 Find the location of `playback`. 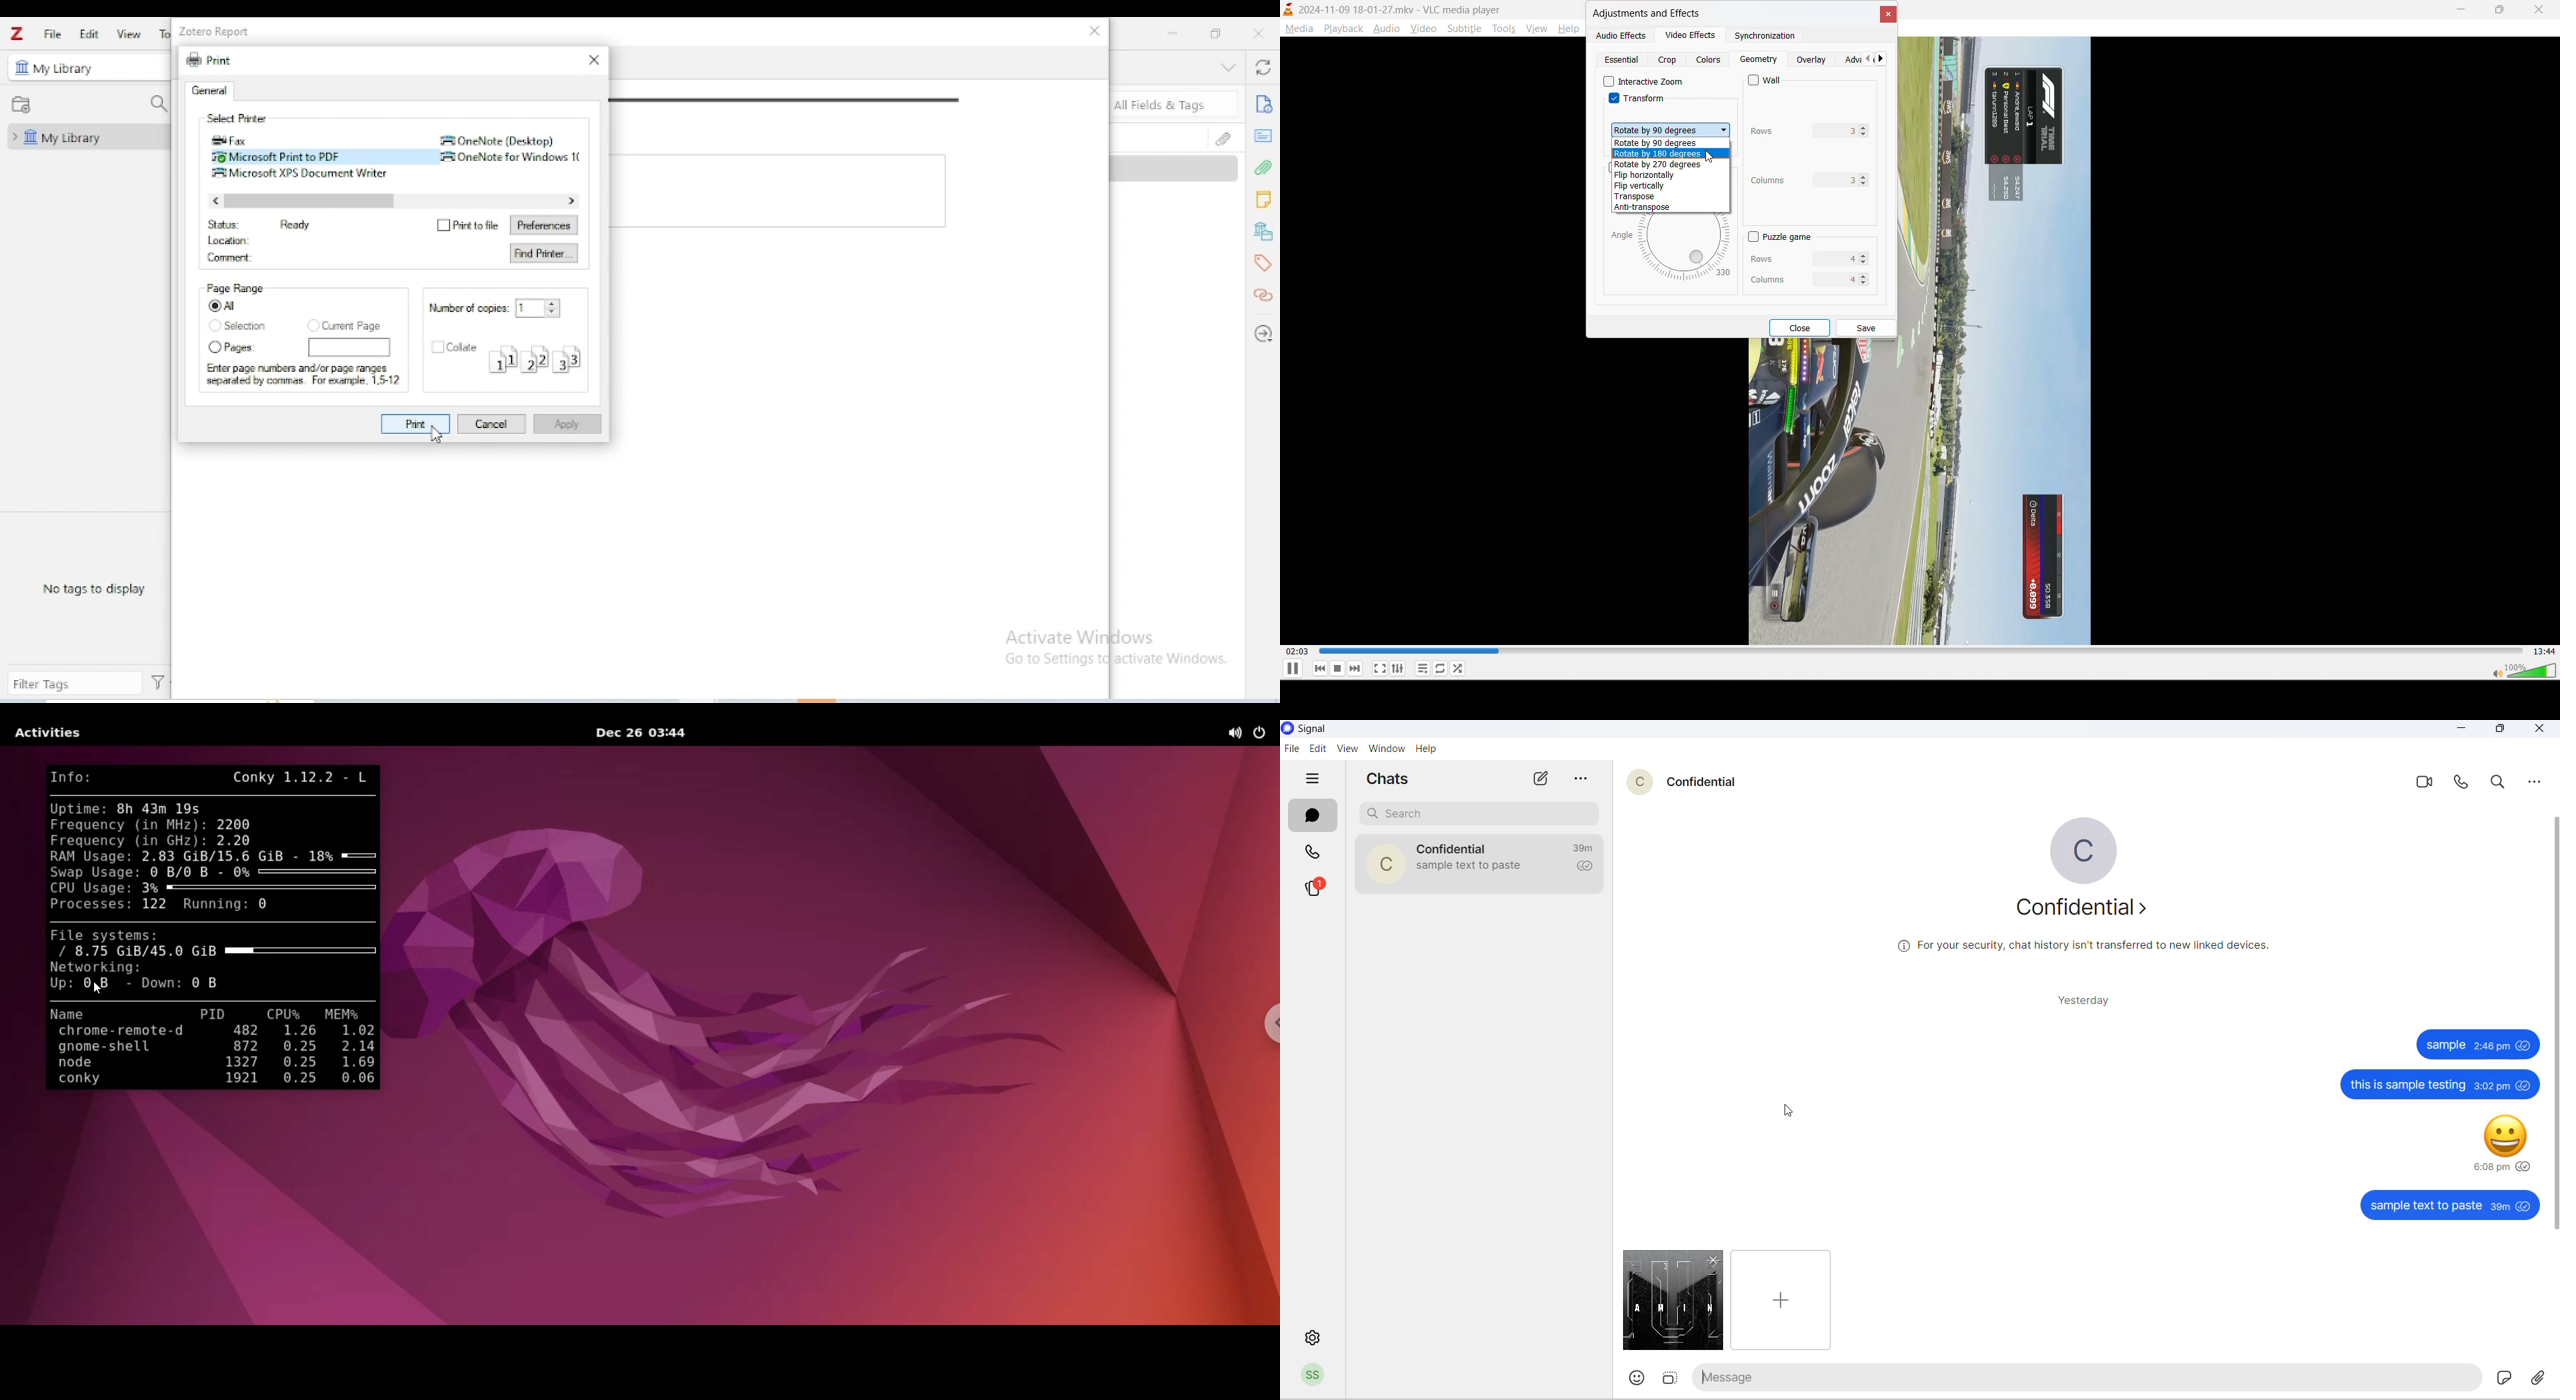

playback is located at coordinates (1341, 27).